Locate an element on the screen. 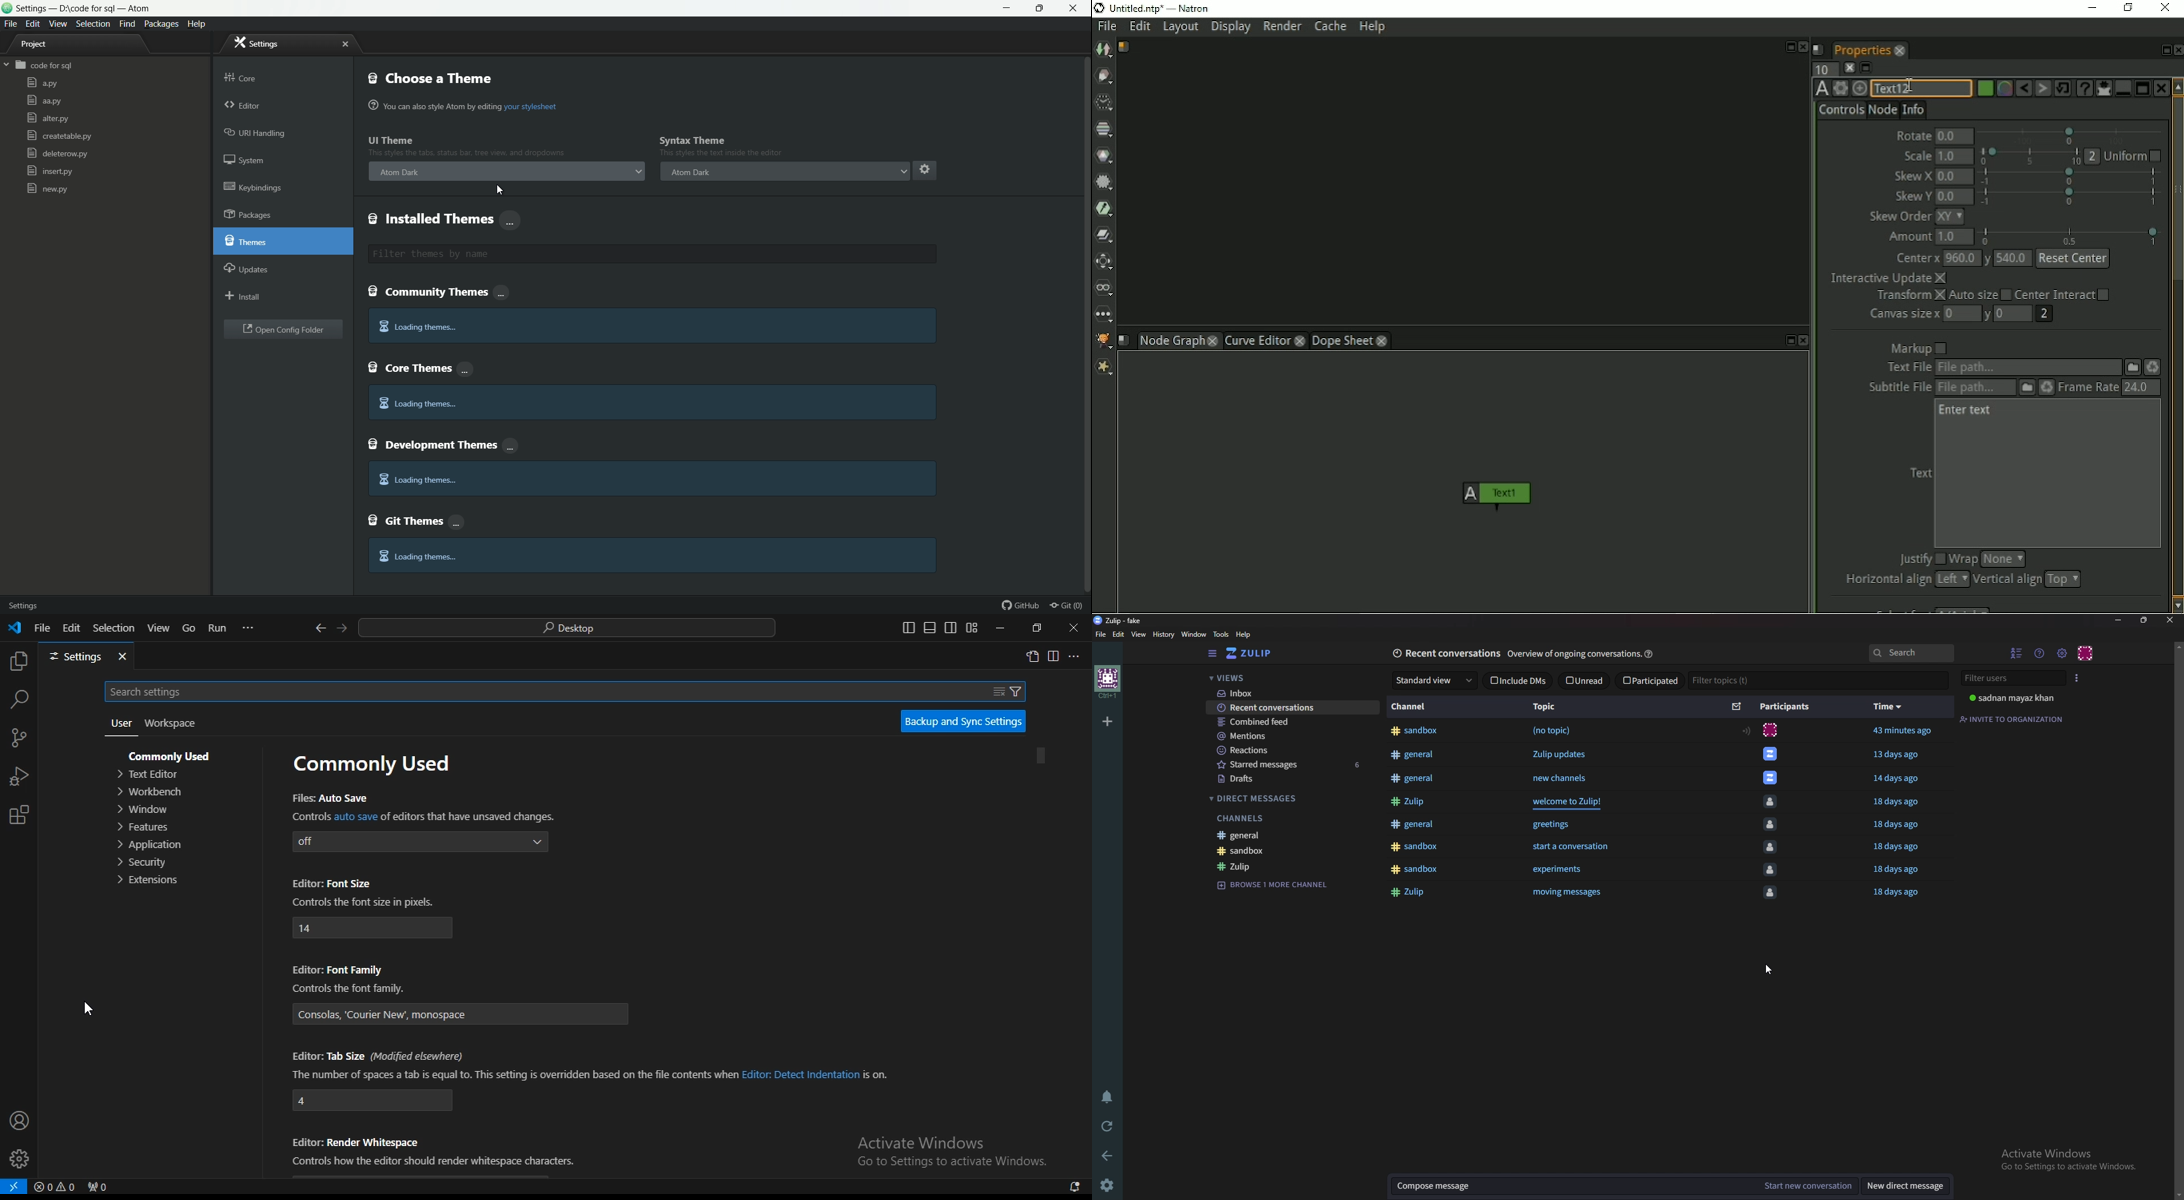 The width and height of the screenshot is (2184, 1204). Channels is located at coordinates (1294, 834).